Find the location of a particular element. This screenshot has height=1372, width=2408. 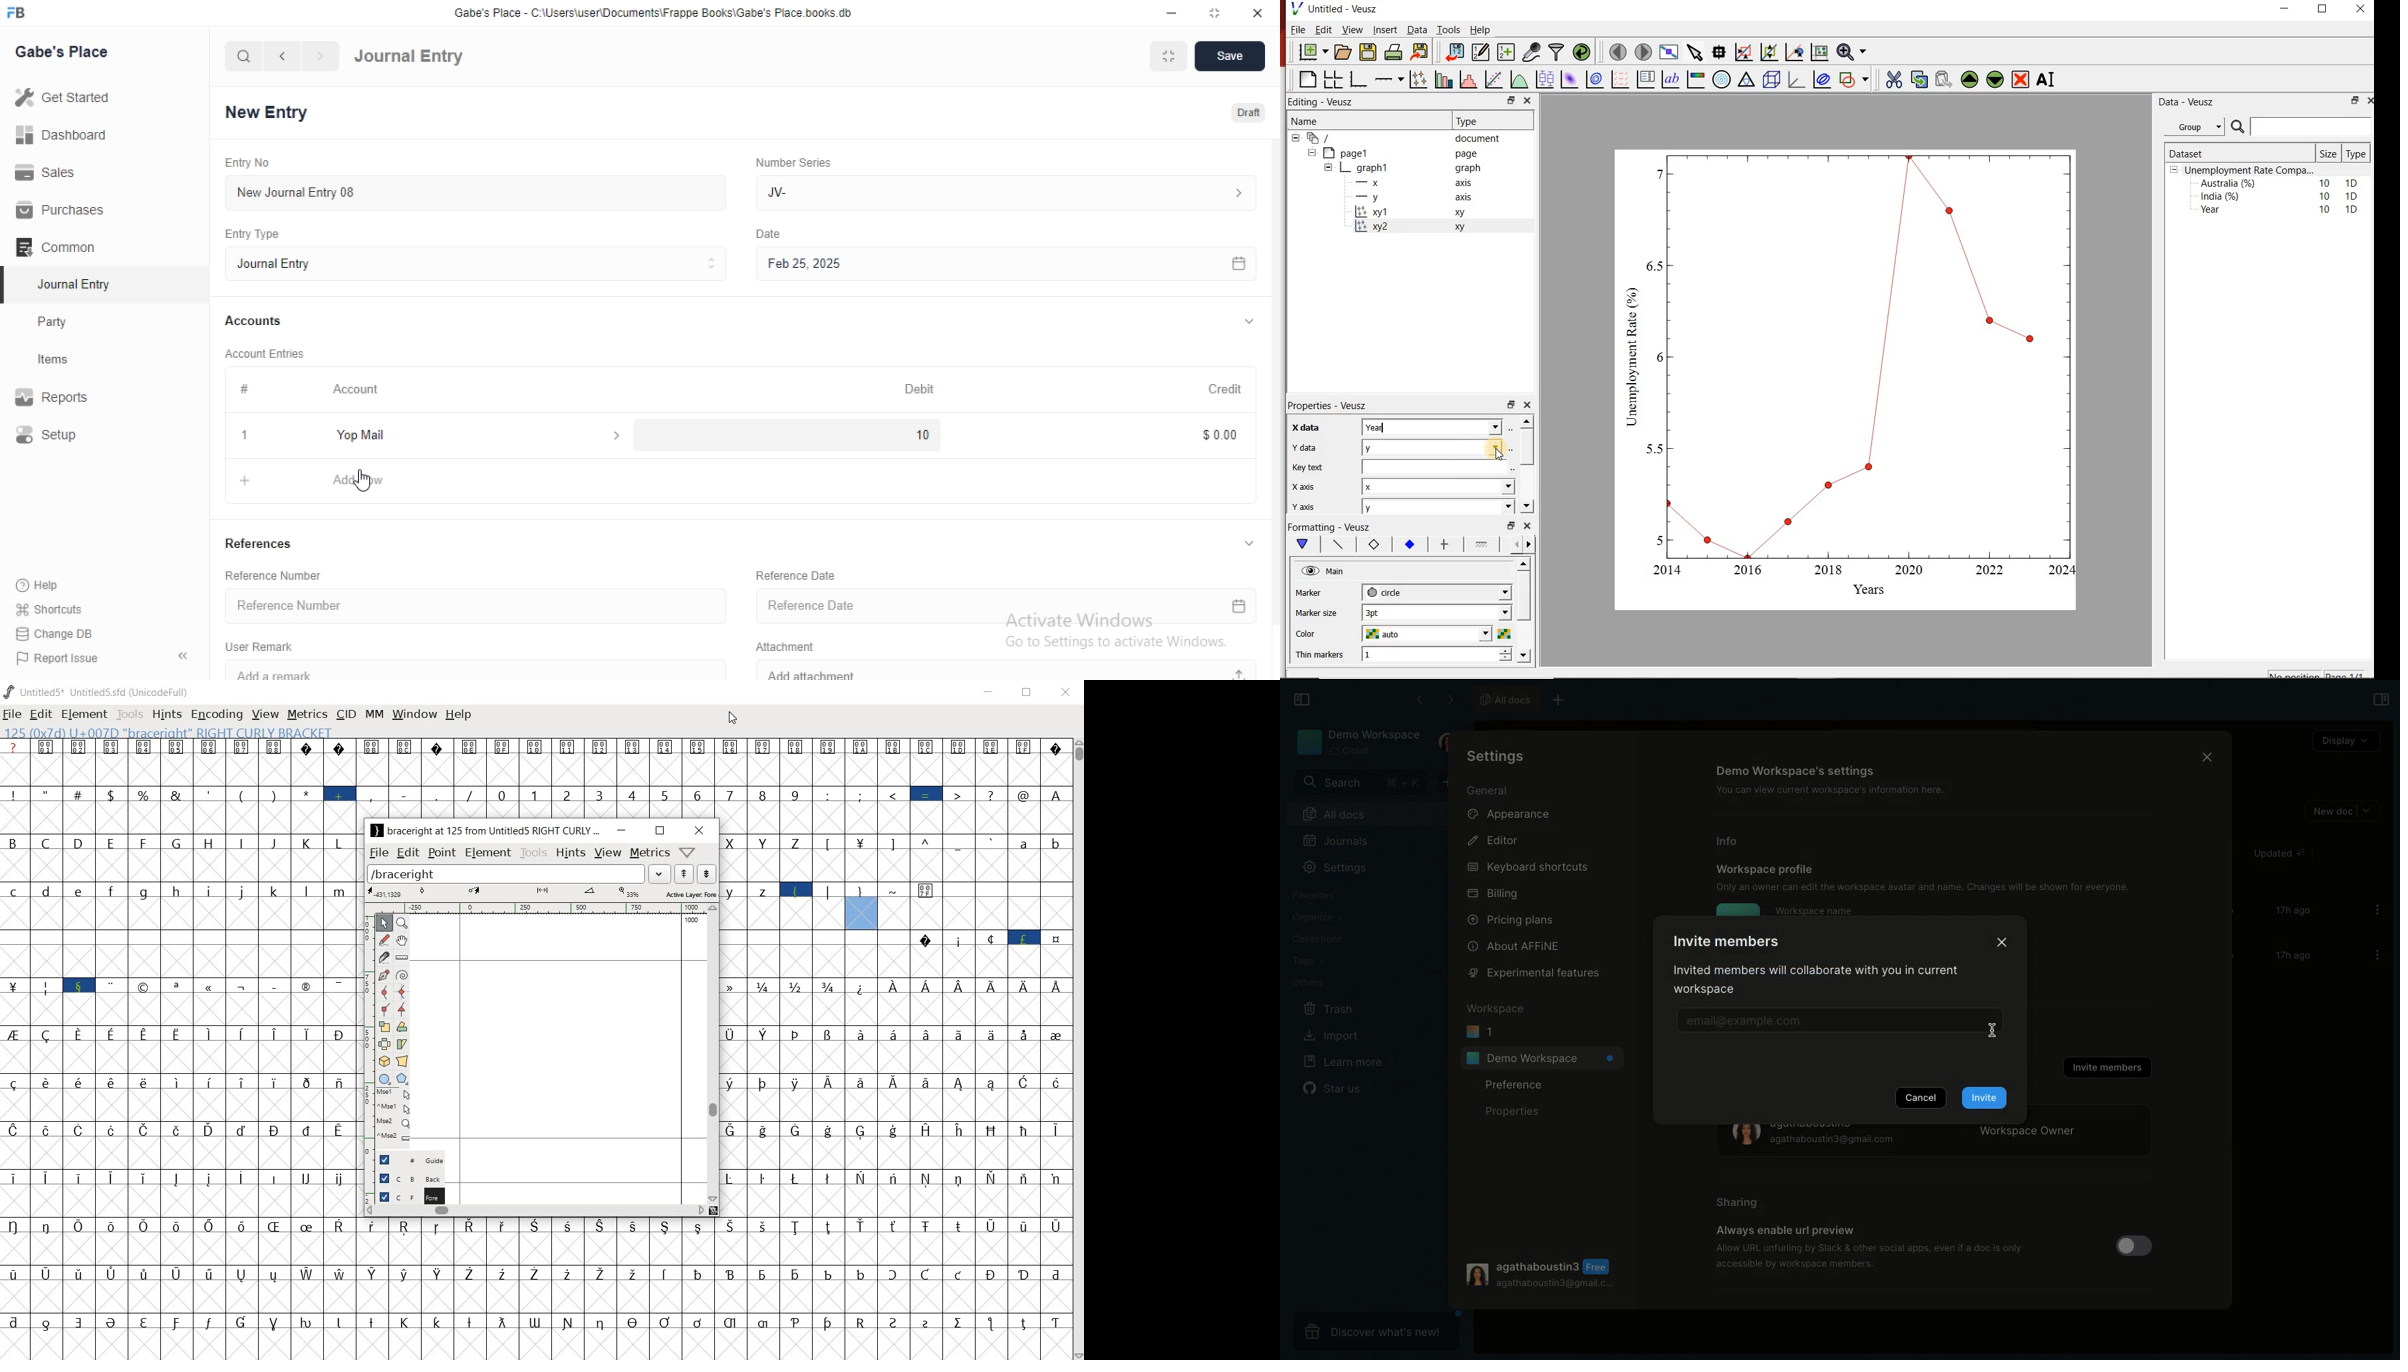

minimize is located at coordinates (1174, 11).